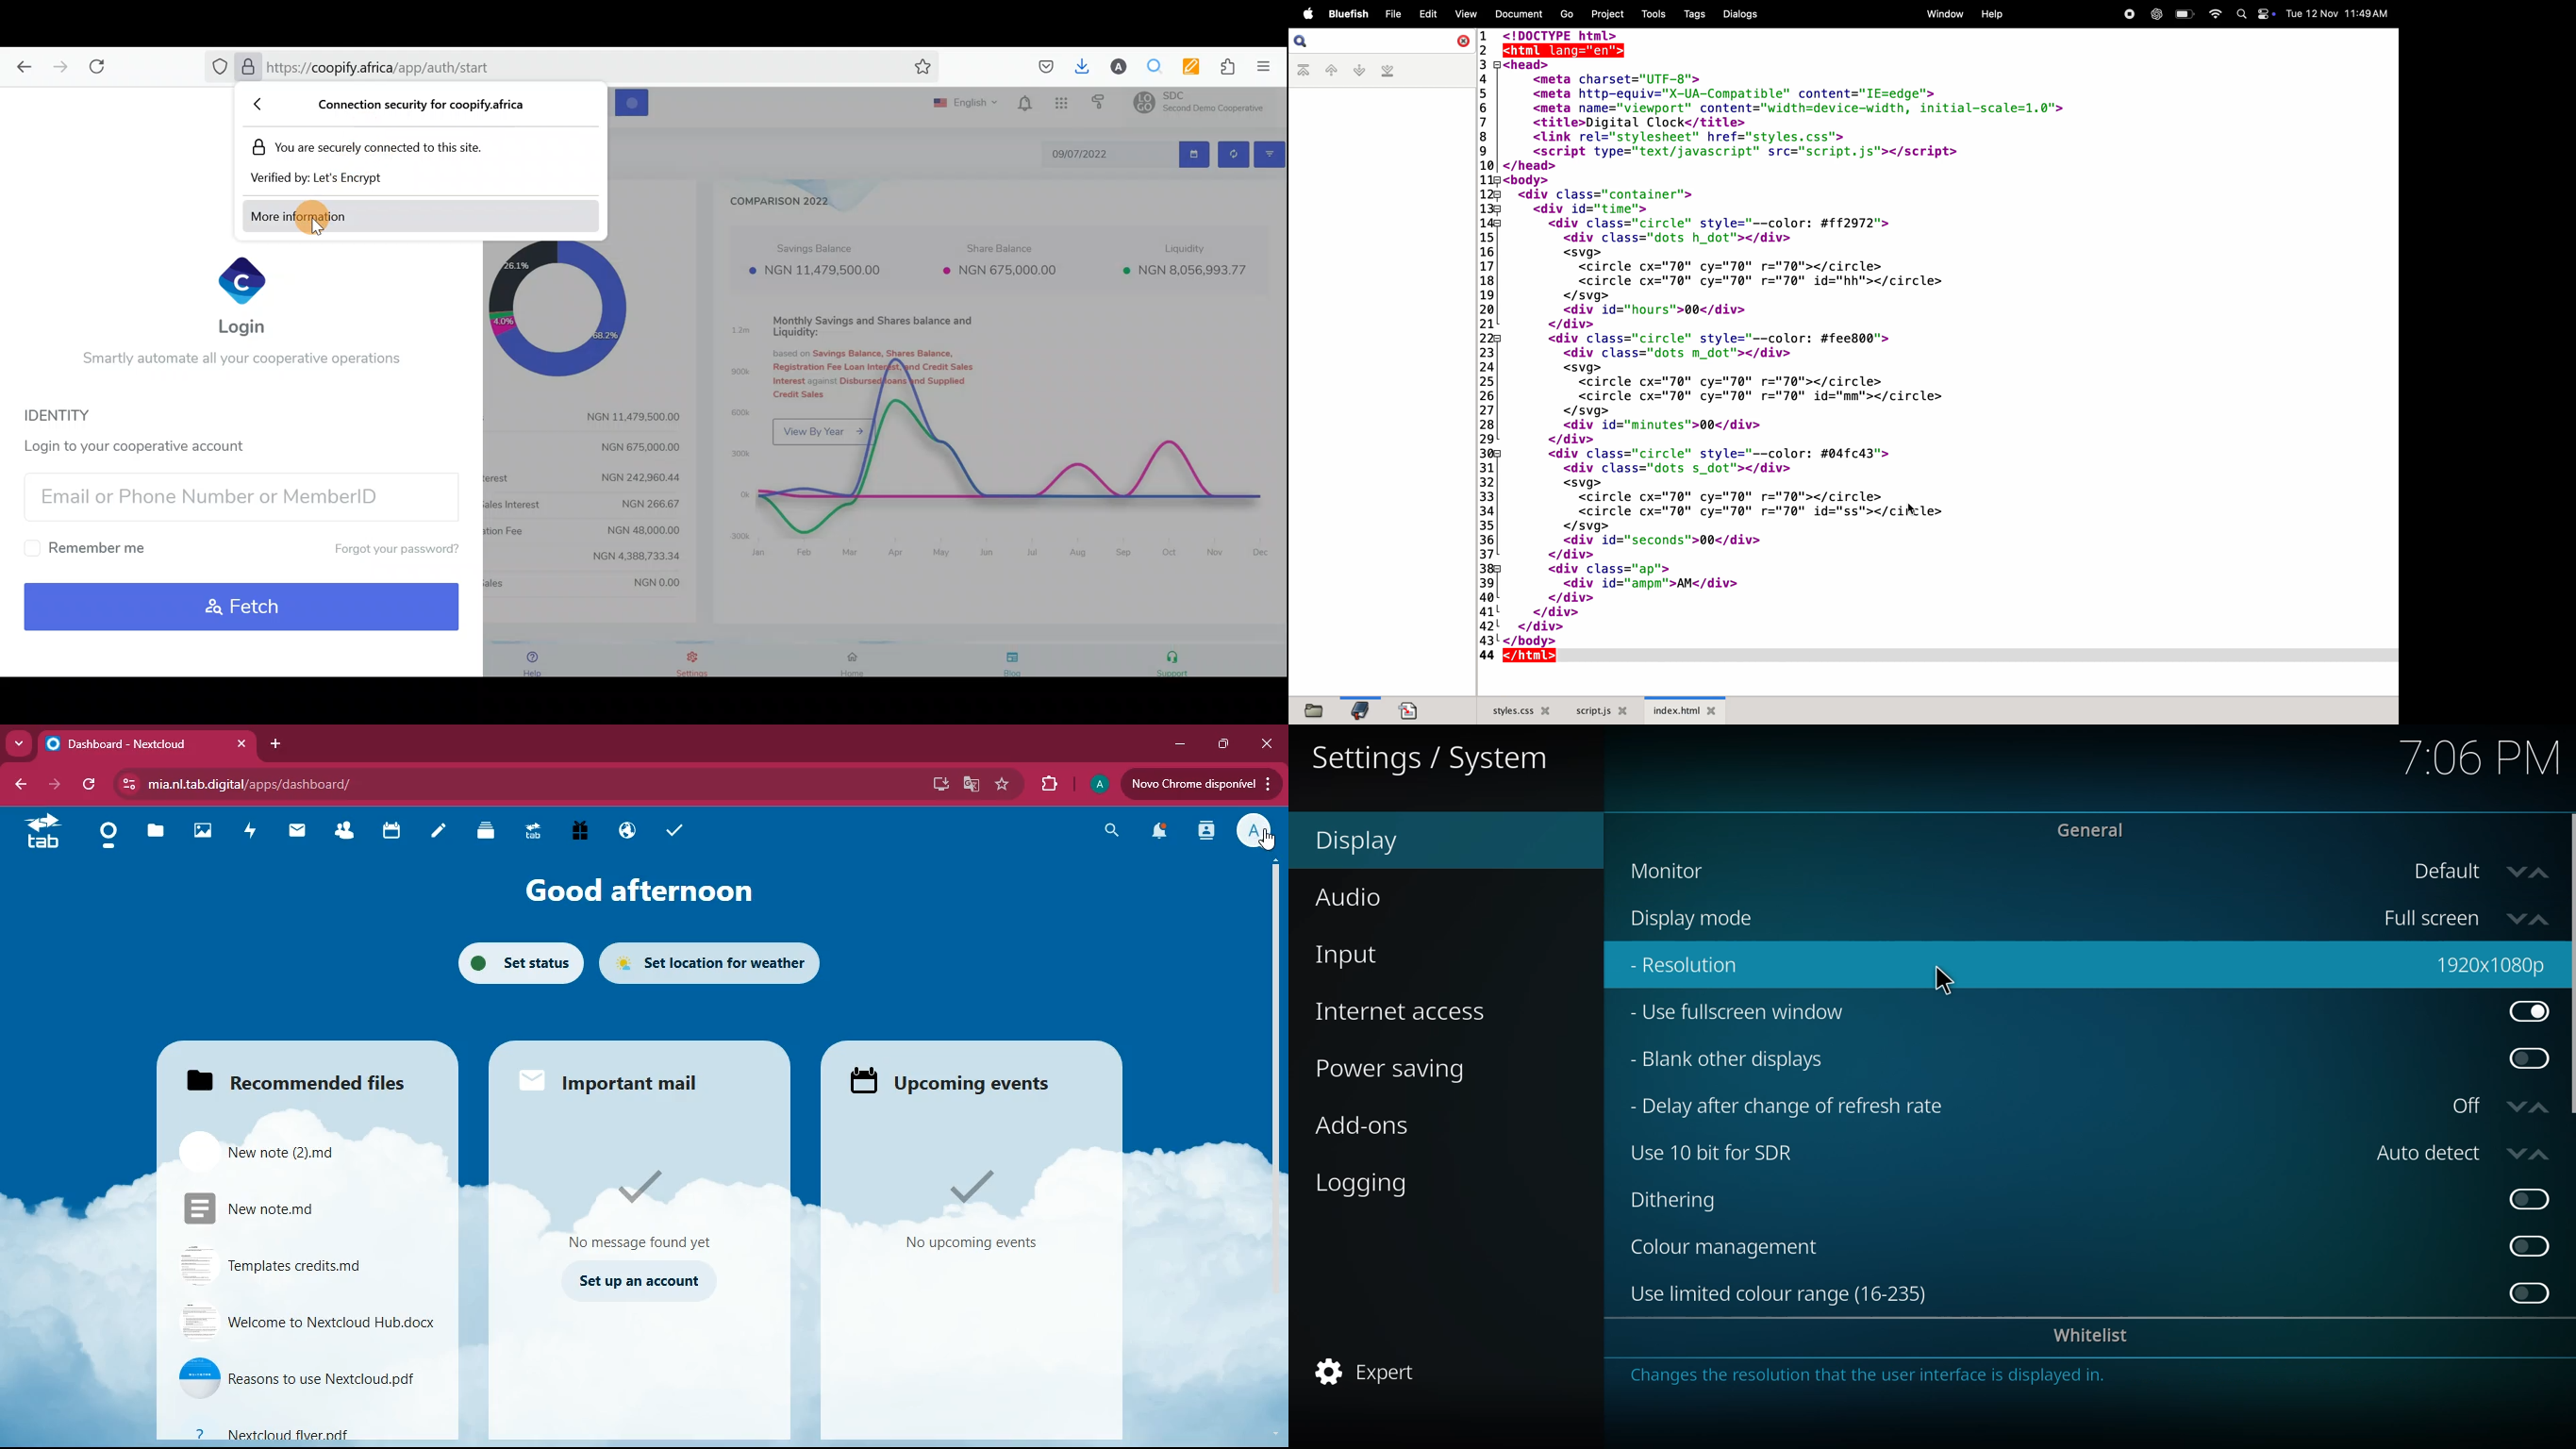 Image resolution: width=2576 pixels, height=1456 pixels. What do you see at coordinates (932, 785) in the screenshot?
I see `desktop` at bounding box center [932, 785].